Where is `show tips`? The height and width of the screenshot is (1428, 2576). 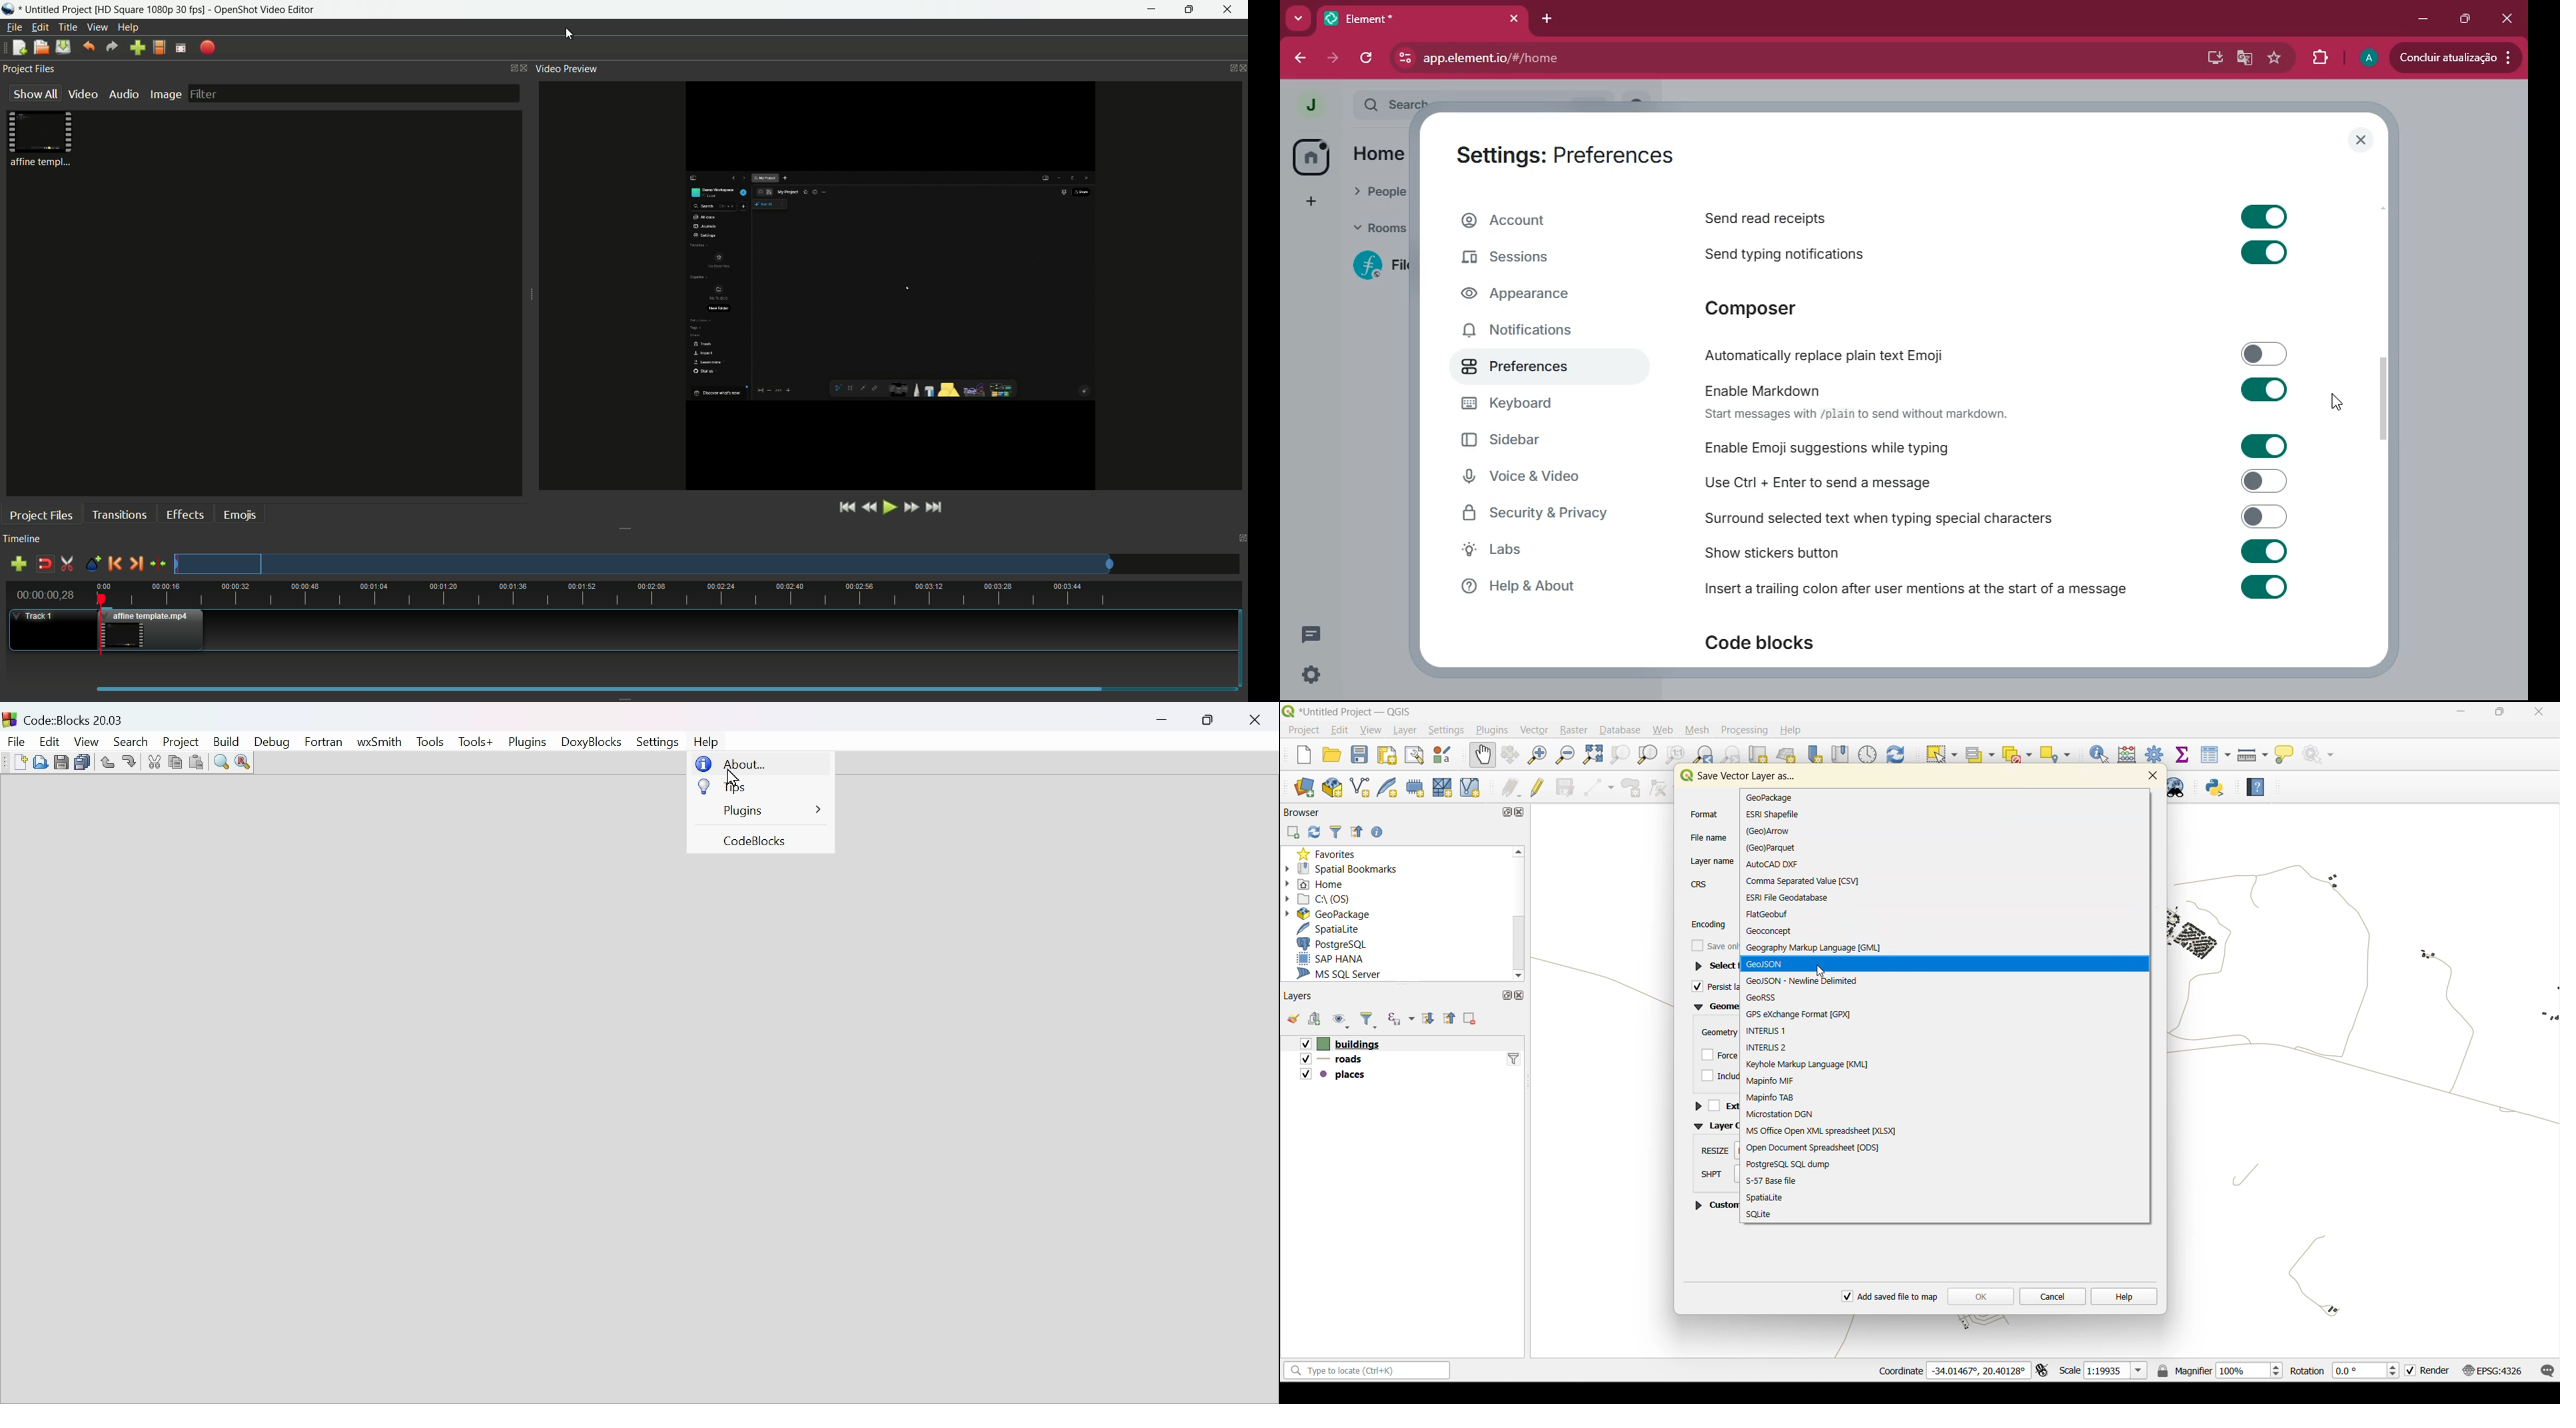 show tips is located at coordinates (2283, 756).